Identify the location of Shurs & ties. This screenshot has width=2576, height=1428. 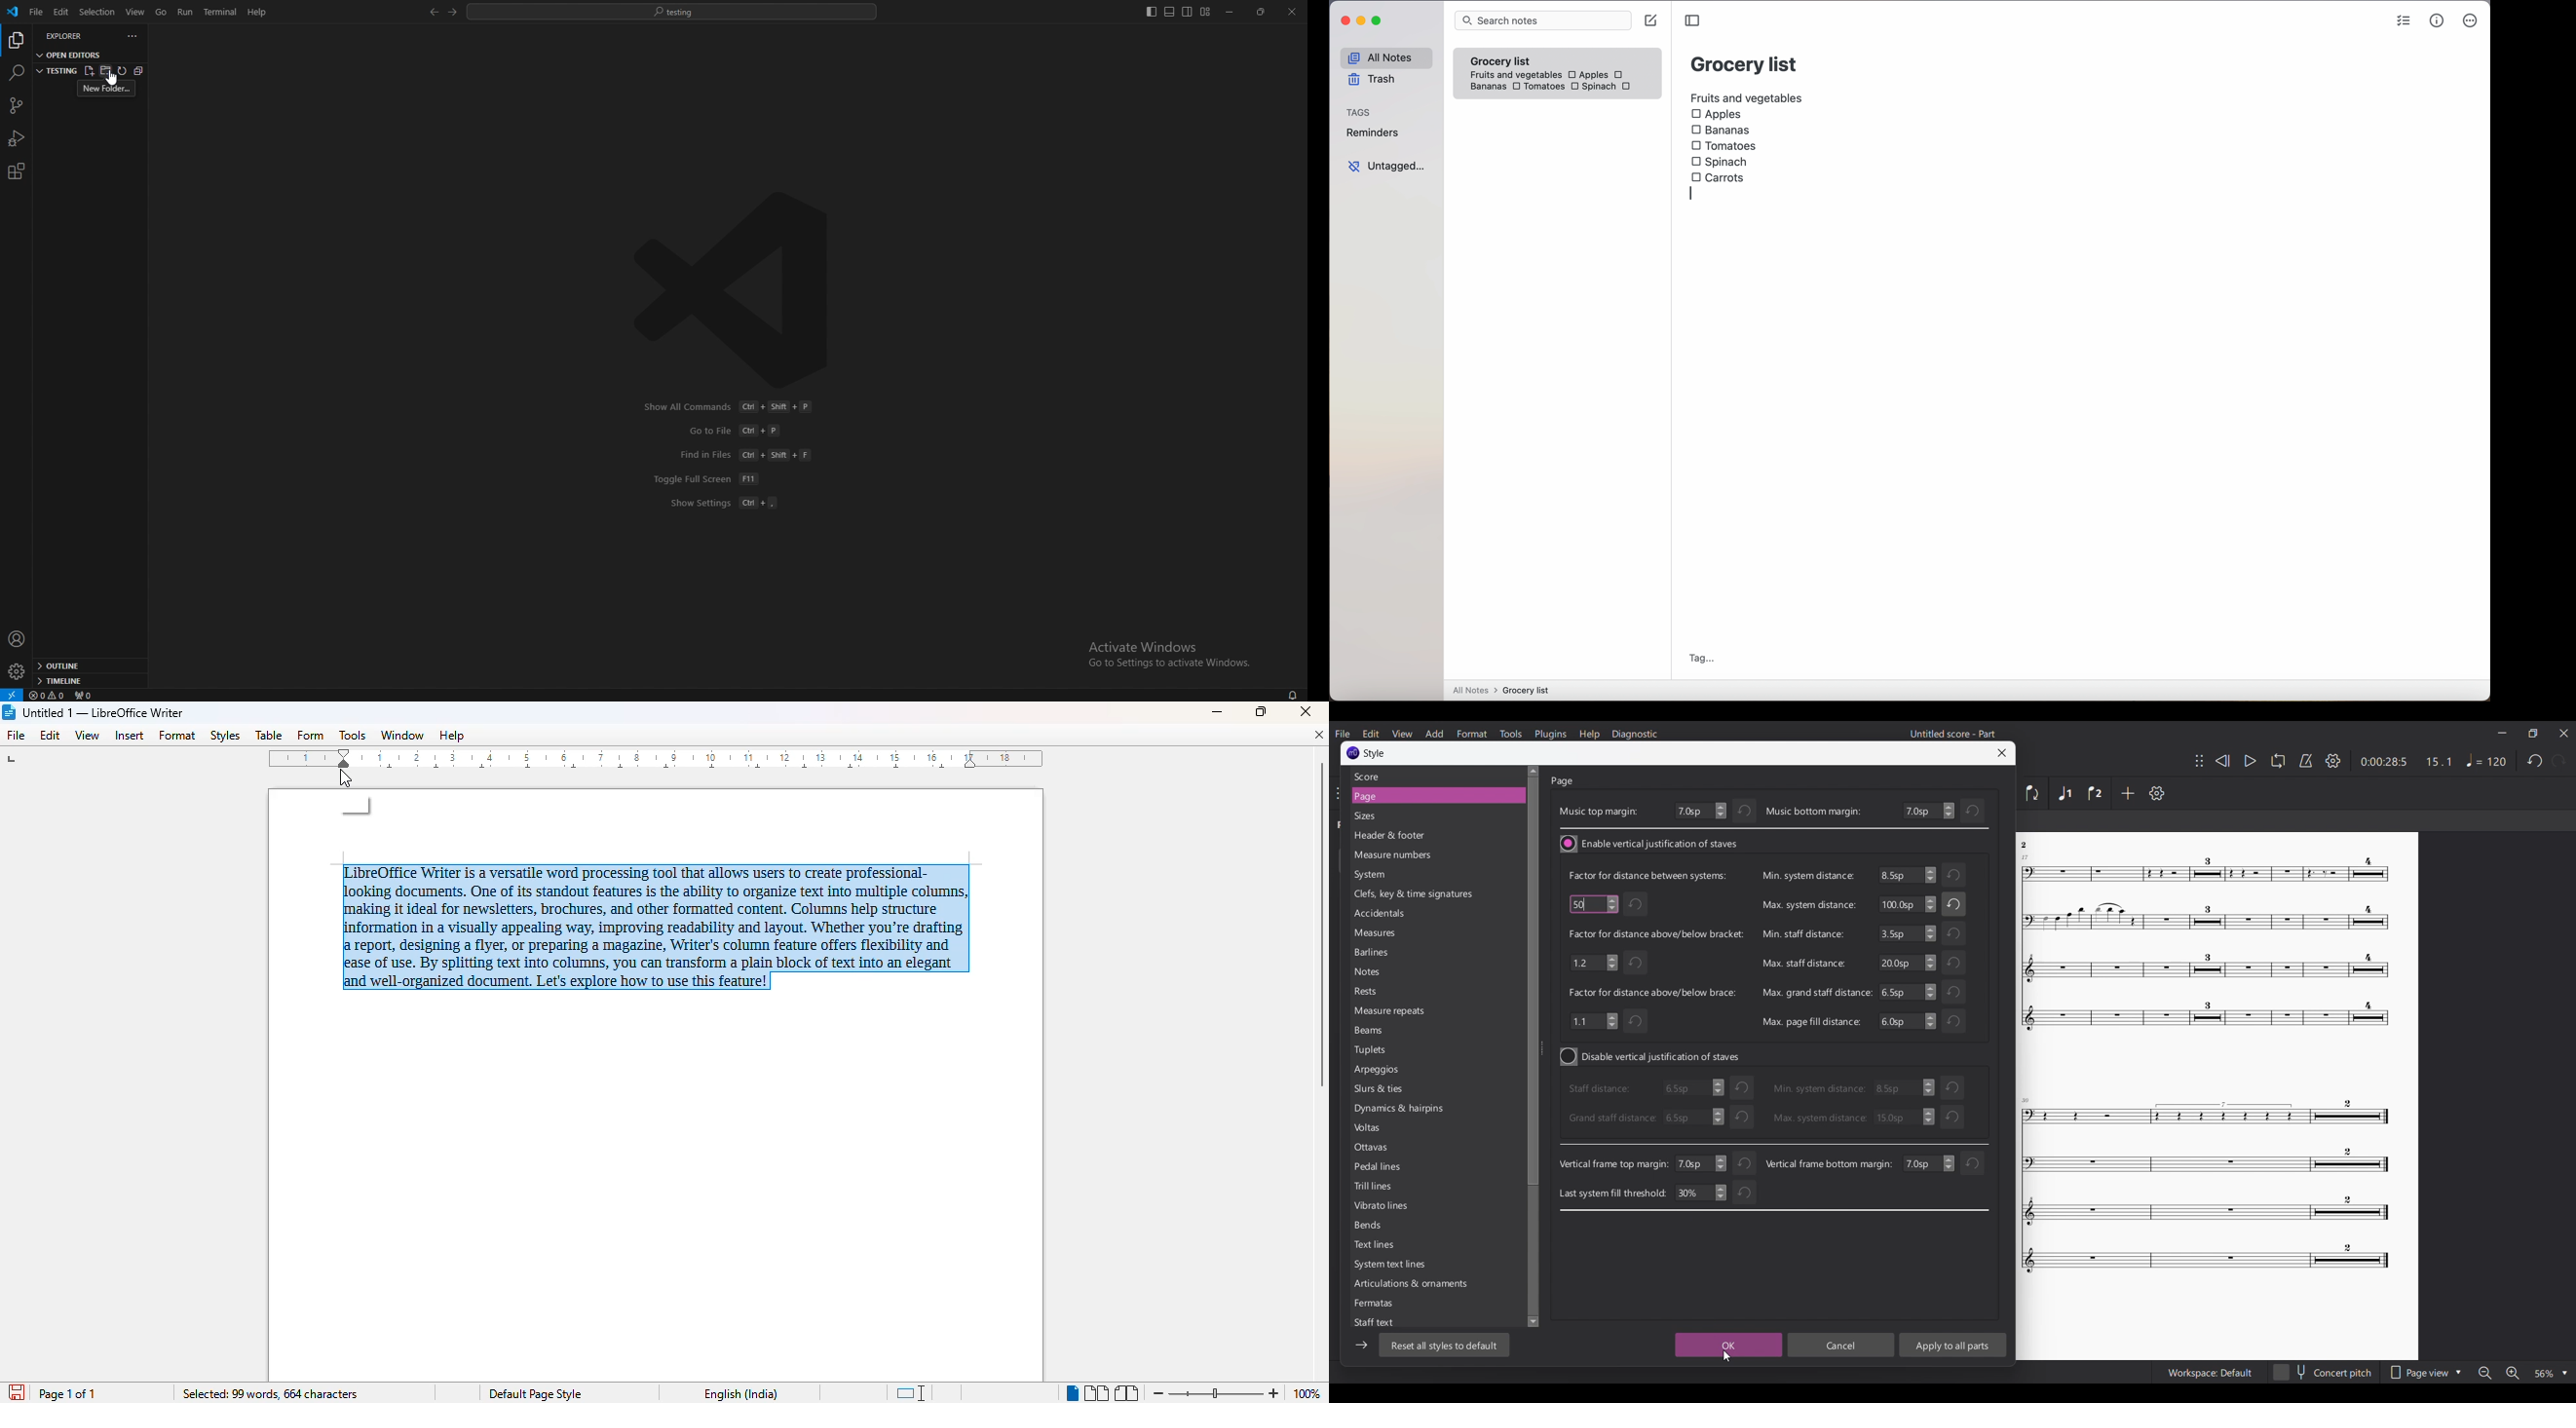
(1387, 1090).